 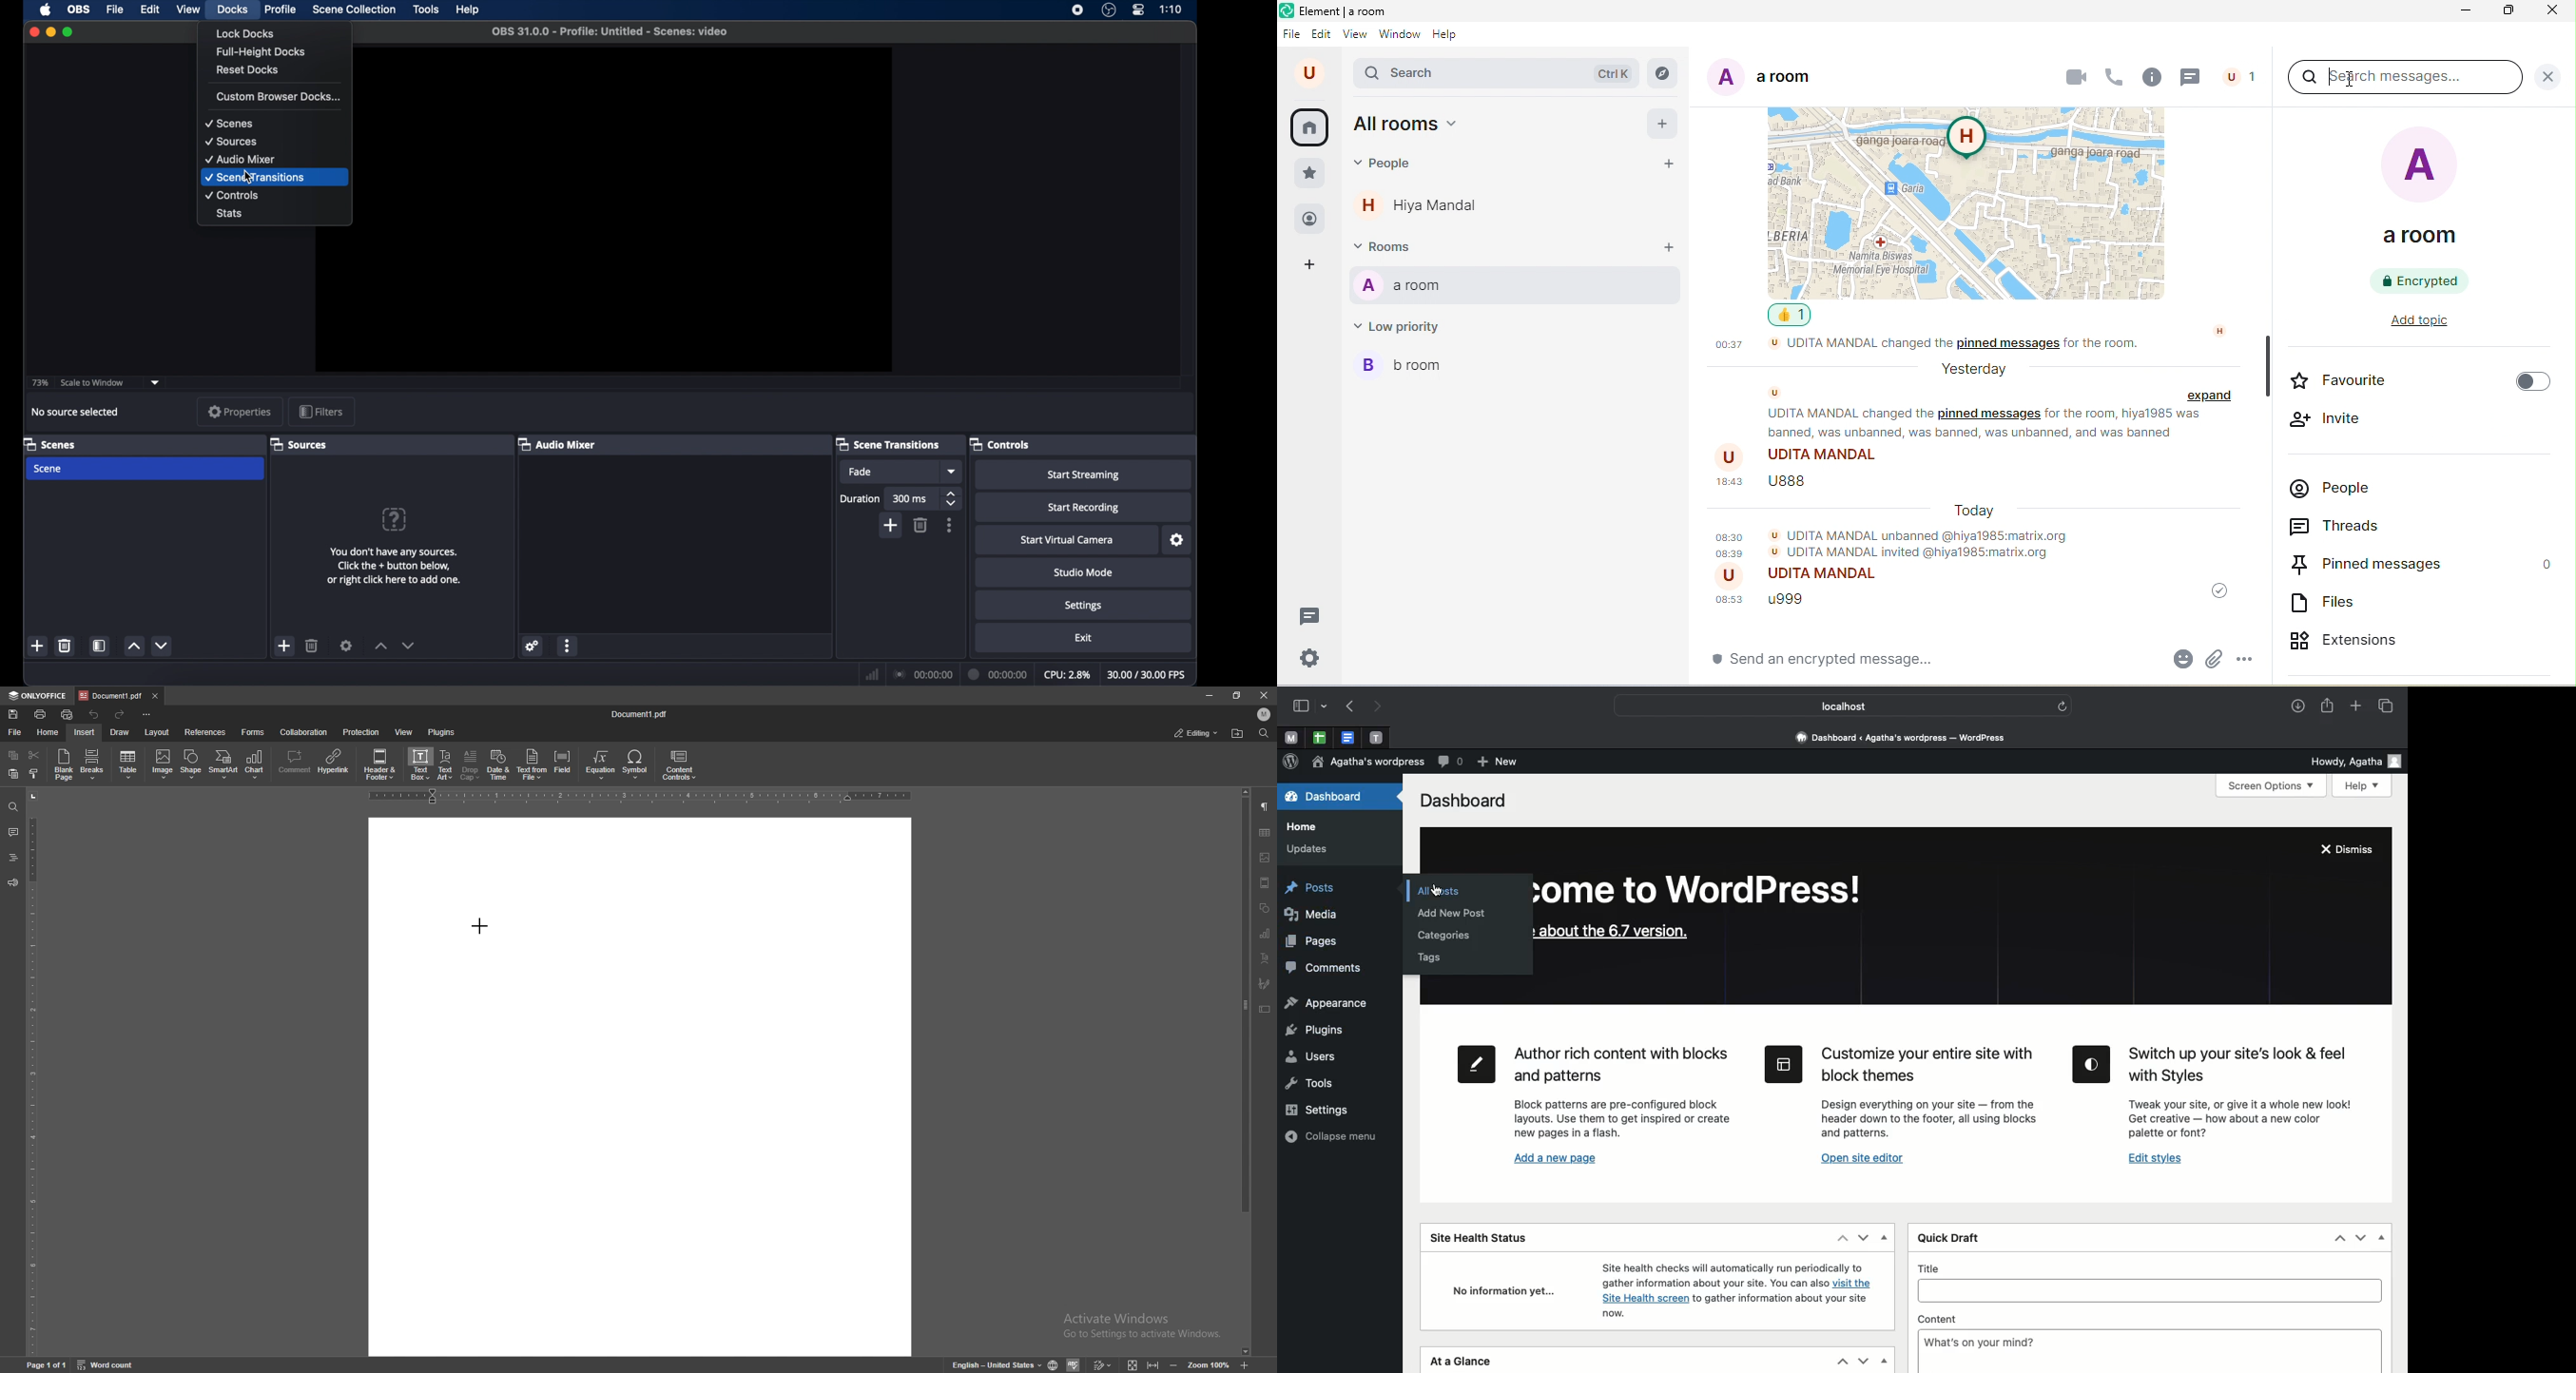 What do you see at coordinates (129, 765) in the screenshot?
I see `table` at bounding box center [129, 765].